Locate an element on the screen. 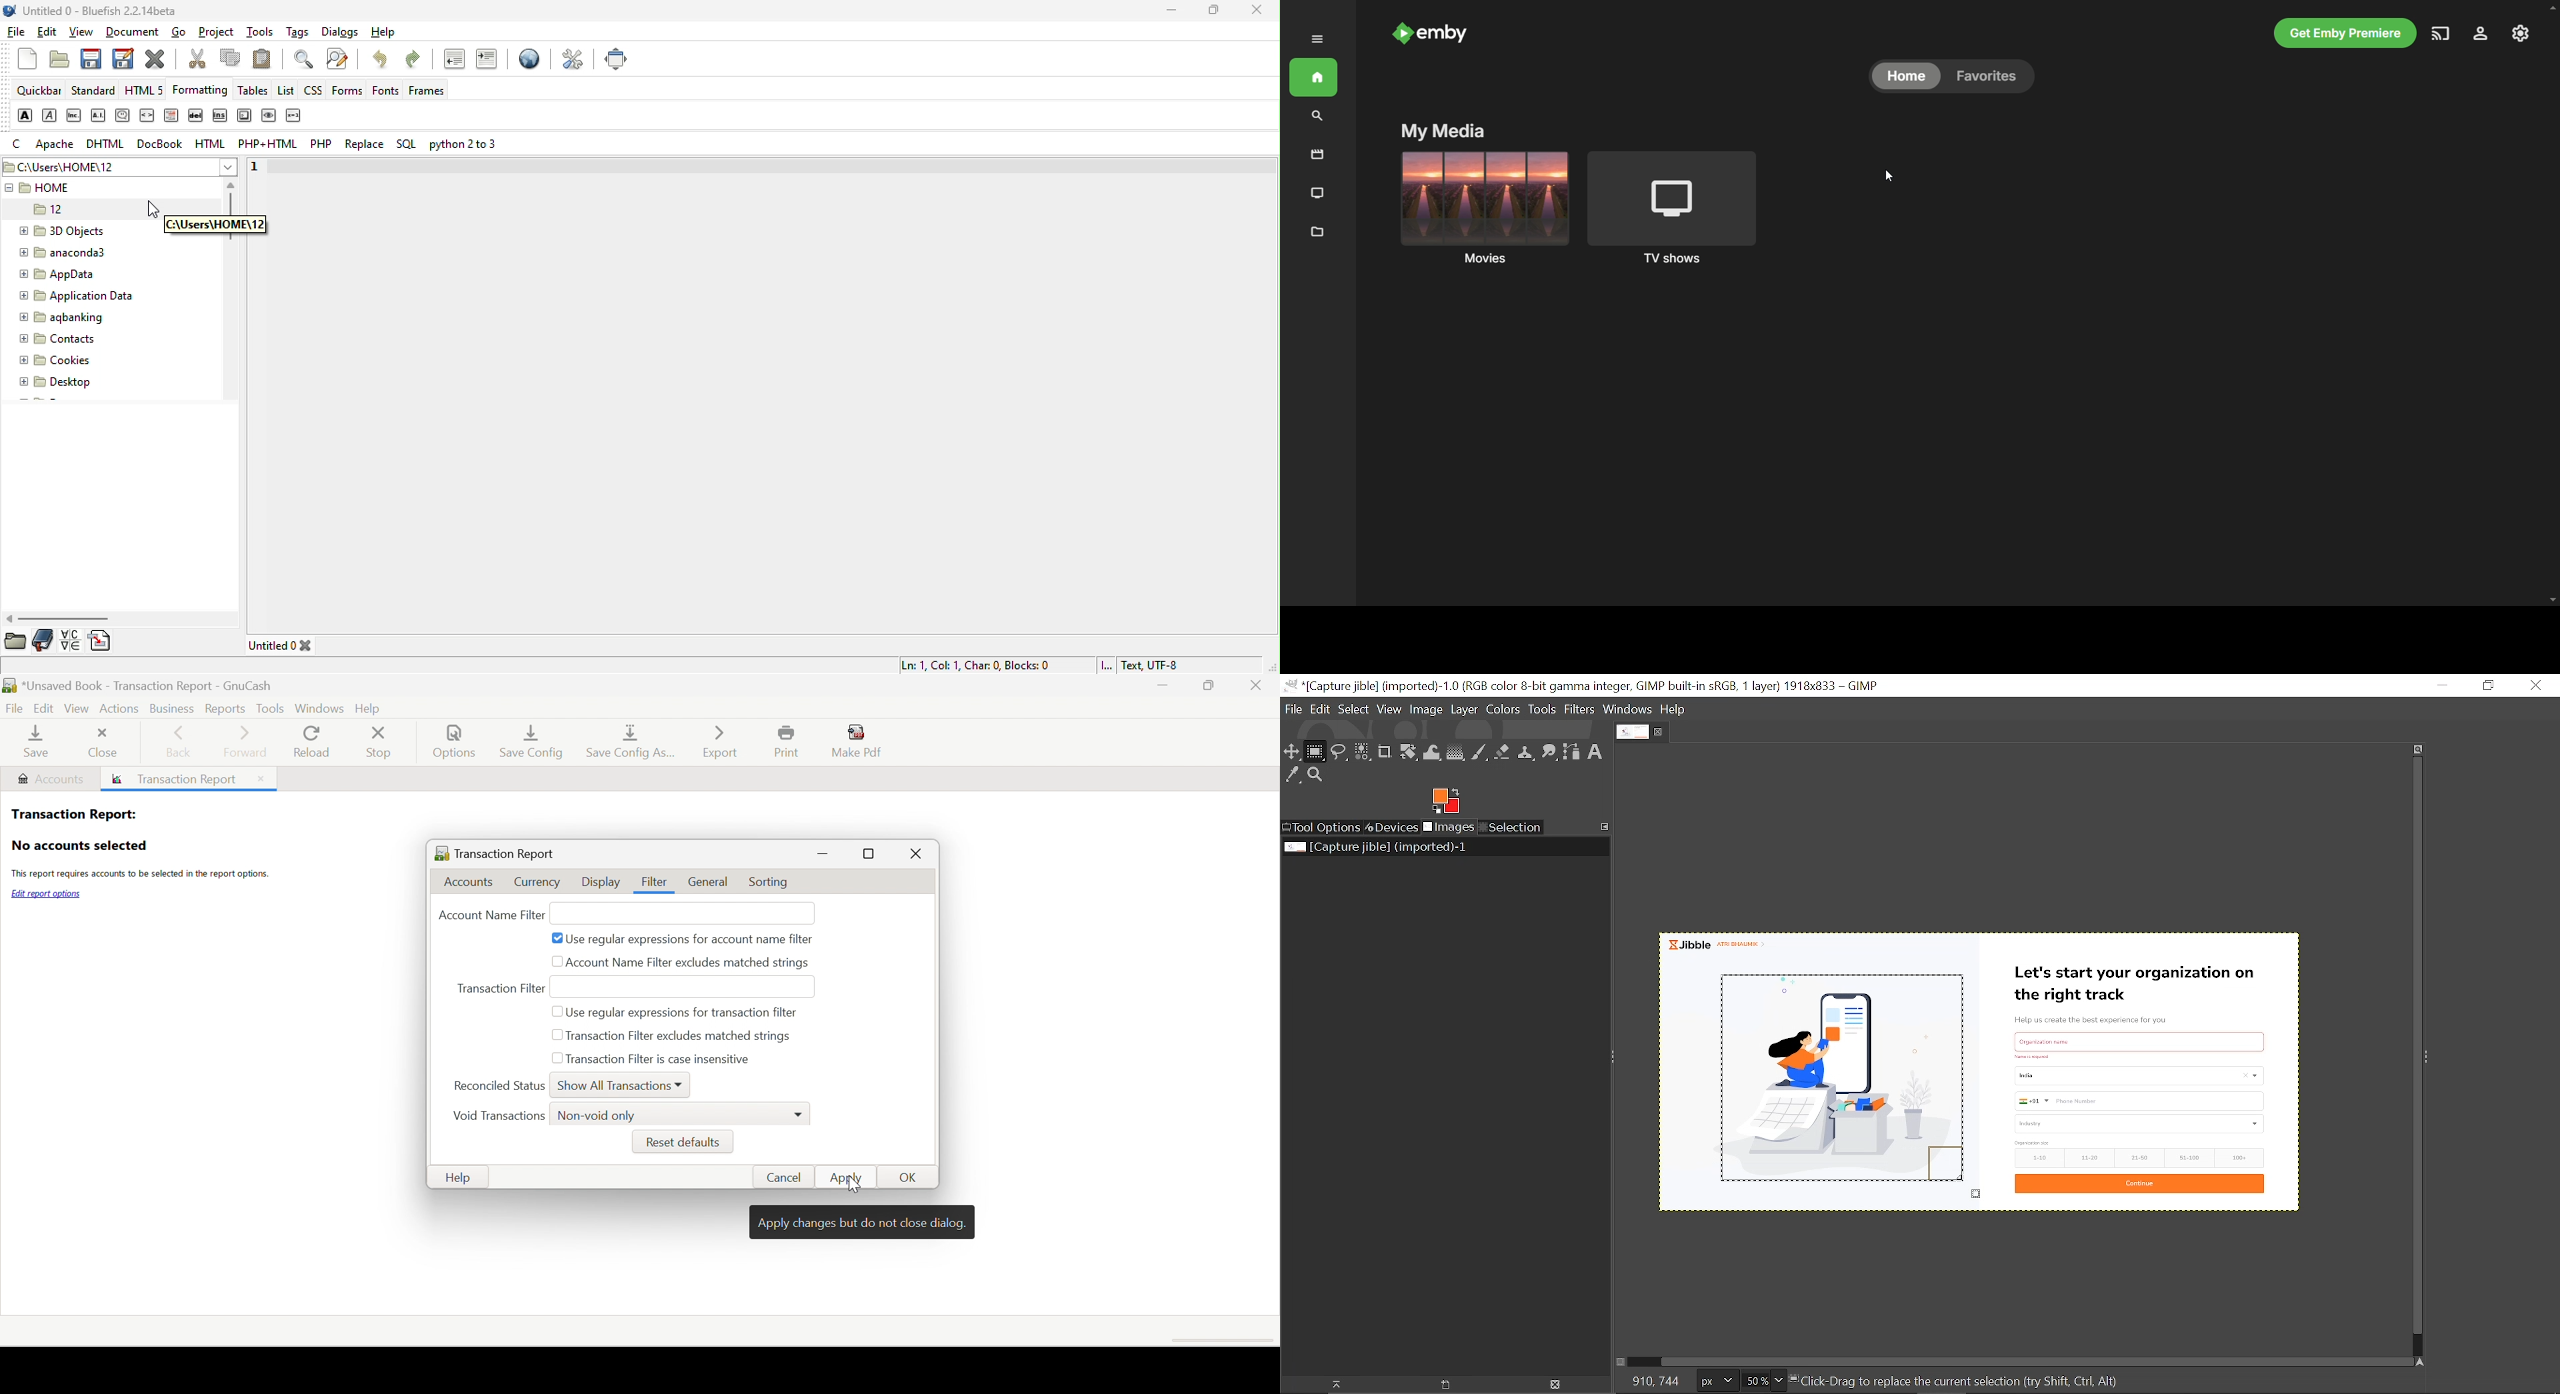 This screenshot has height=1400, width=2576. Clone tool is located at coordinates (1527, 754).